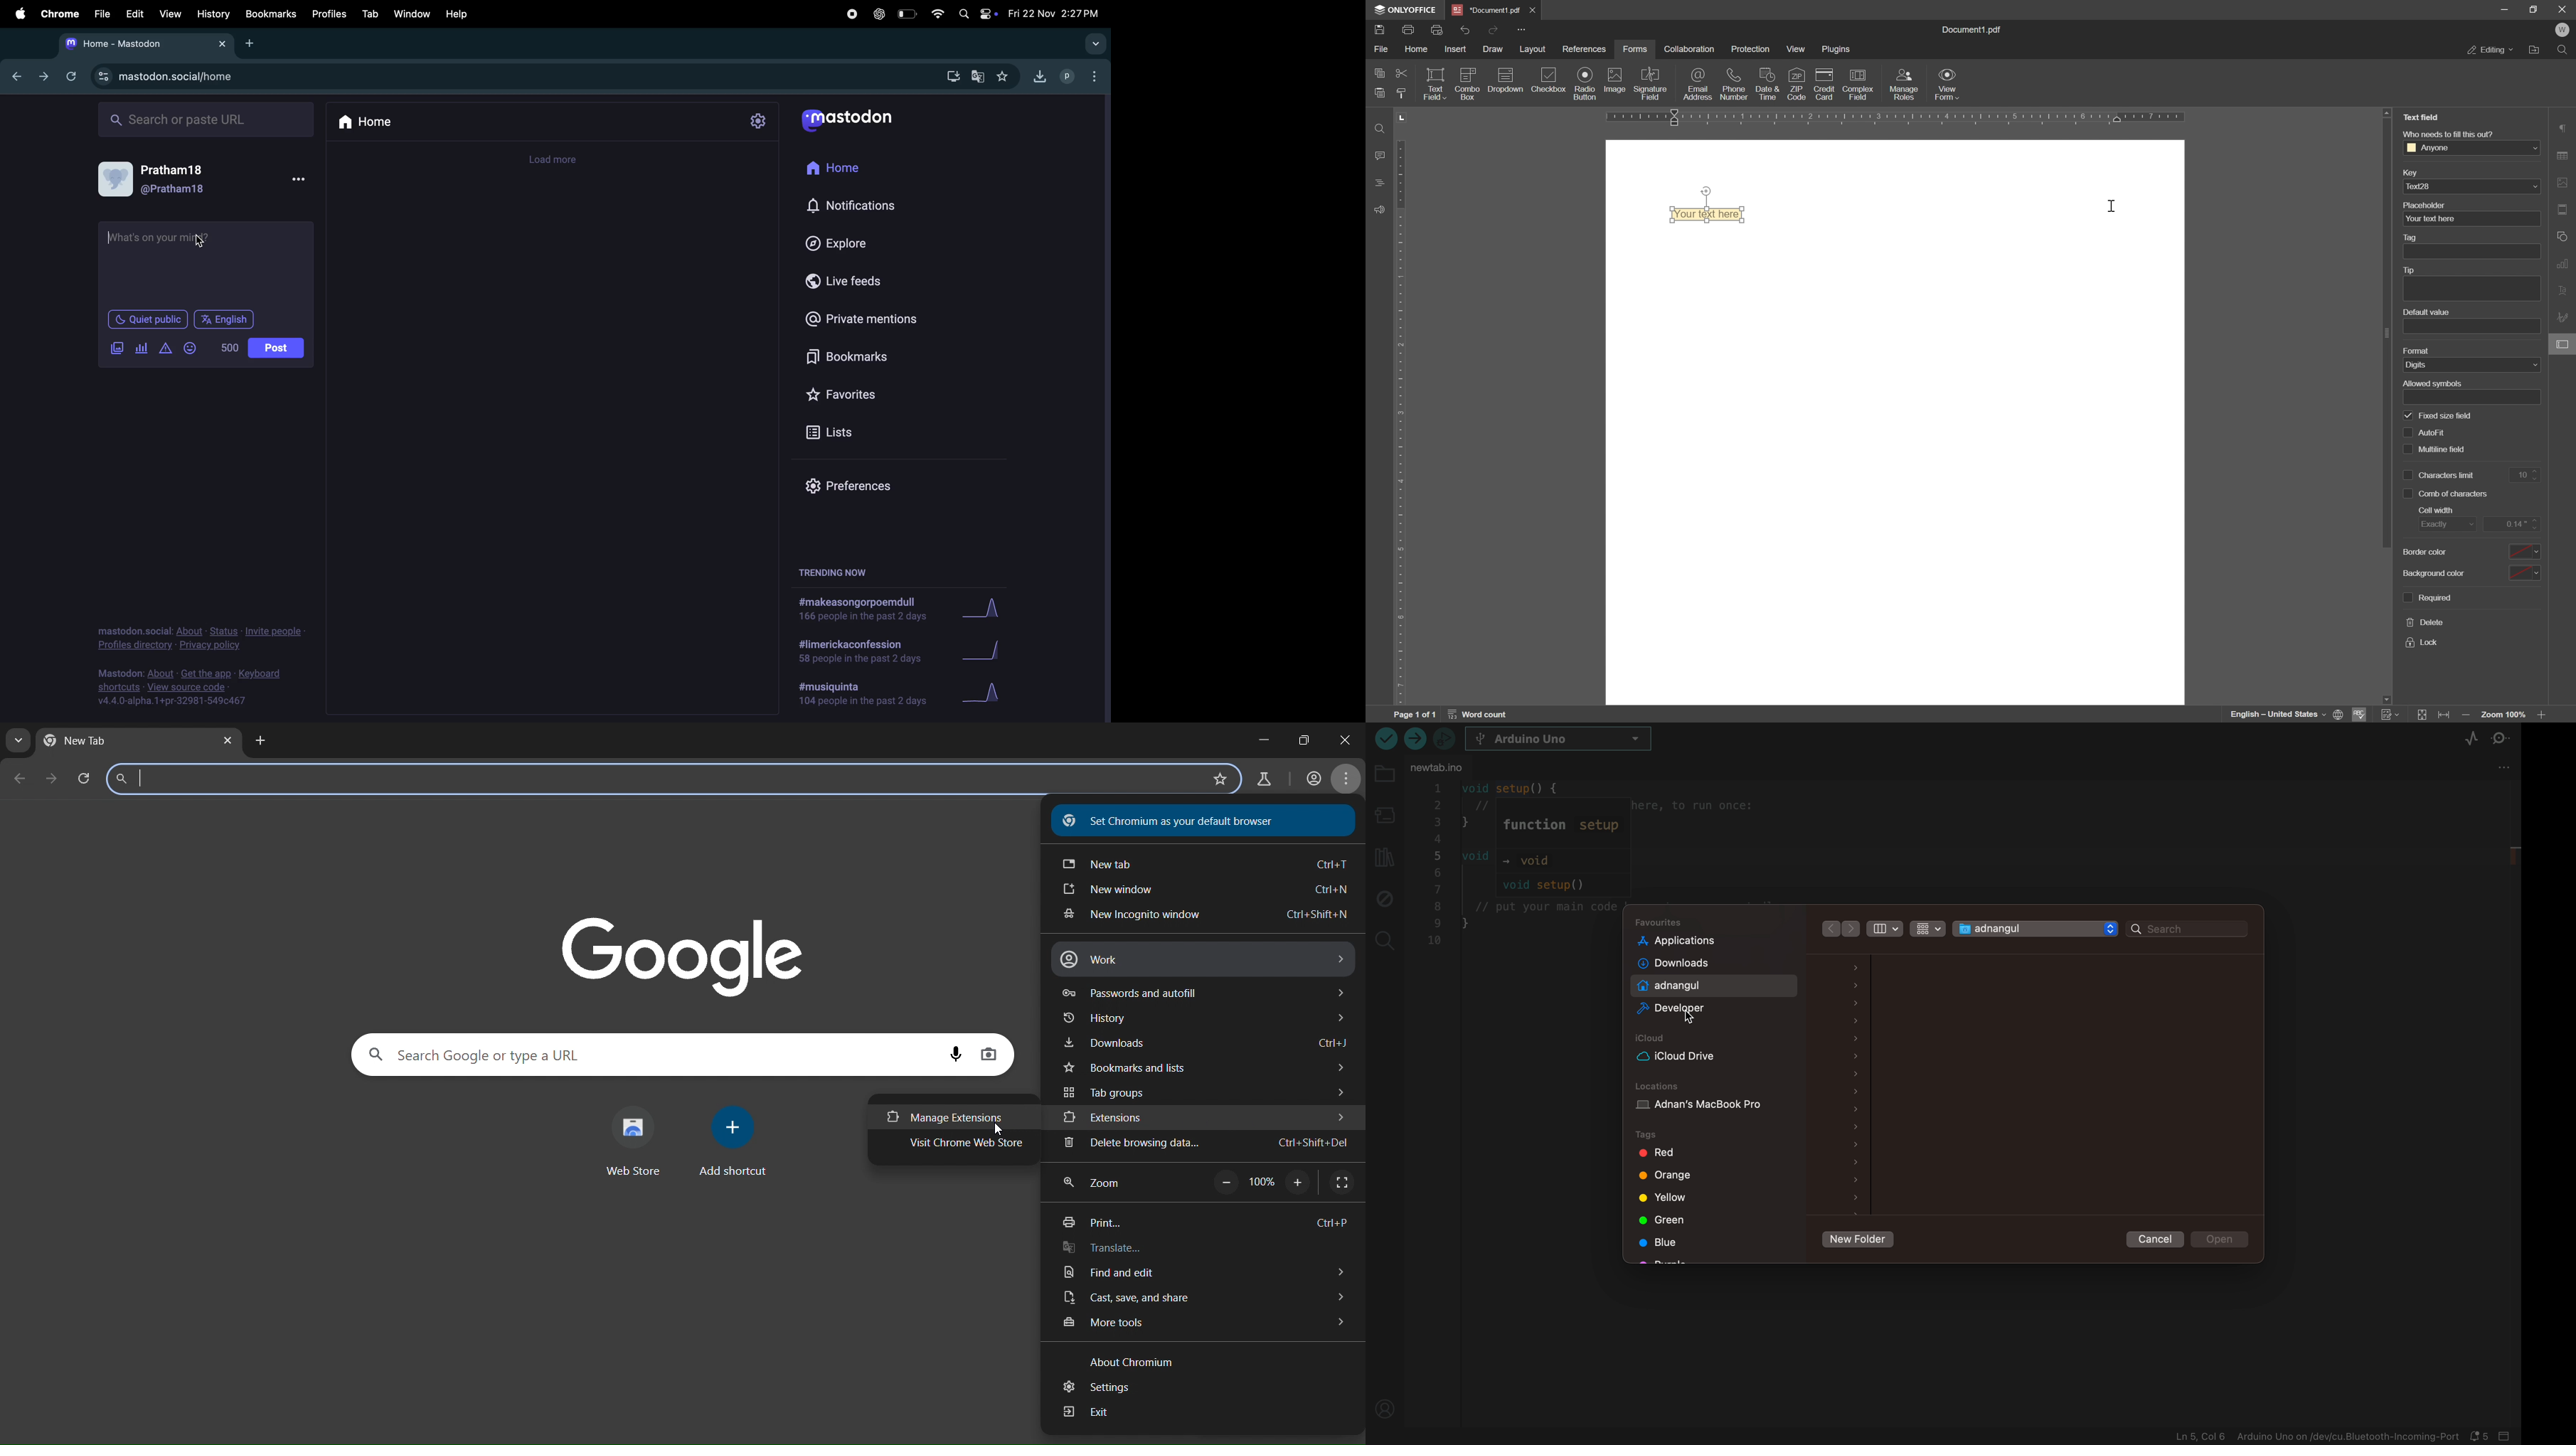 The width and height of the screenshot is (2576, 1456). I want to click on image search, so click(989, 1055).